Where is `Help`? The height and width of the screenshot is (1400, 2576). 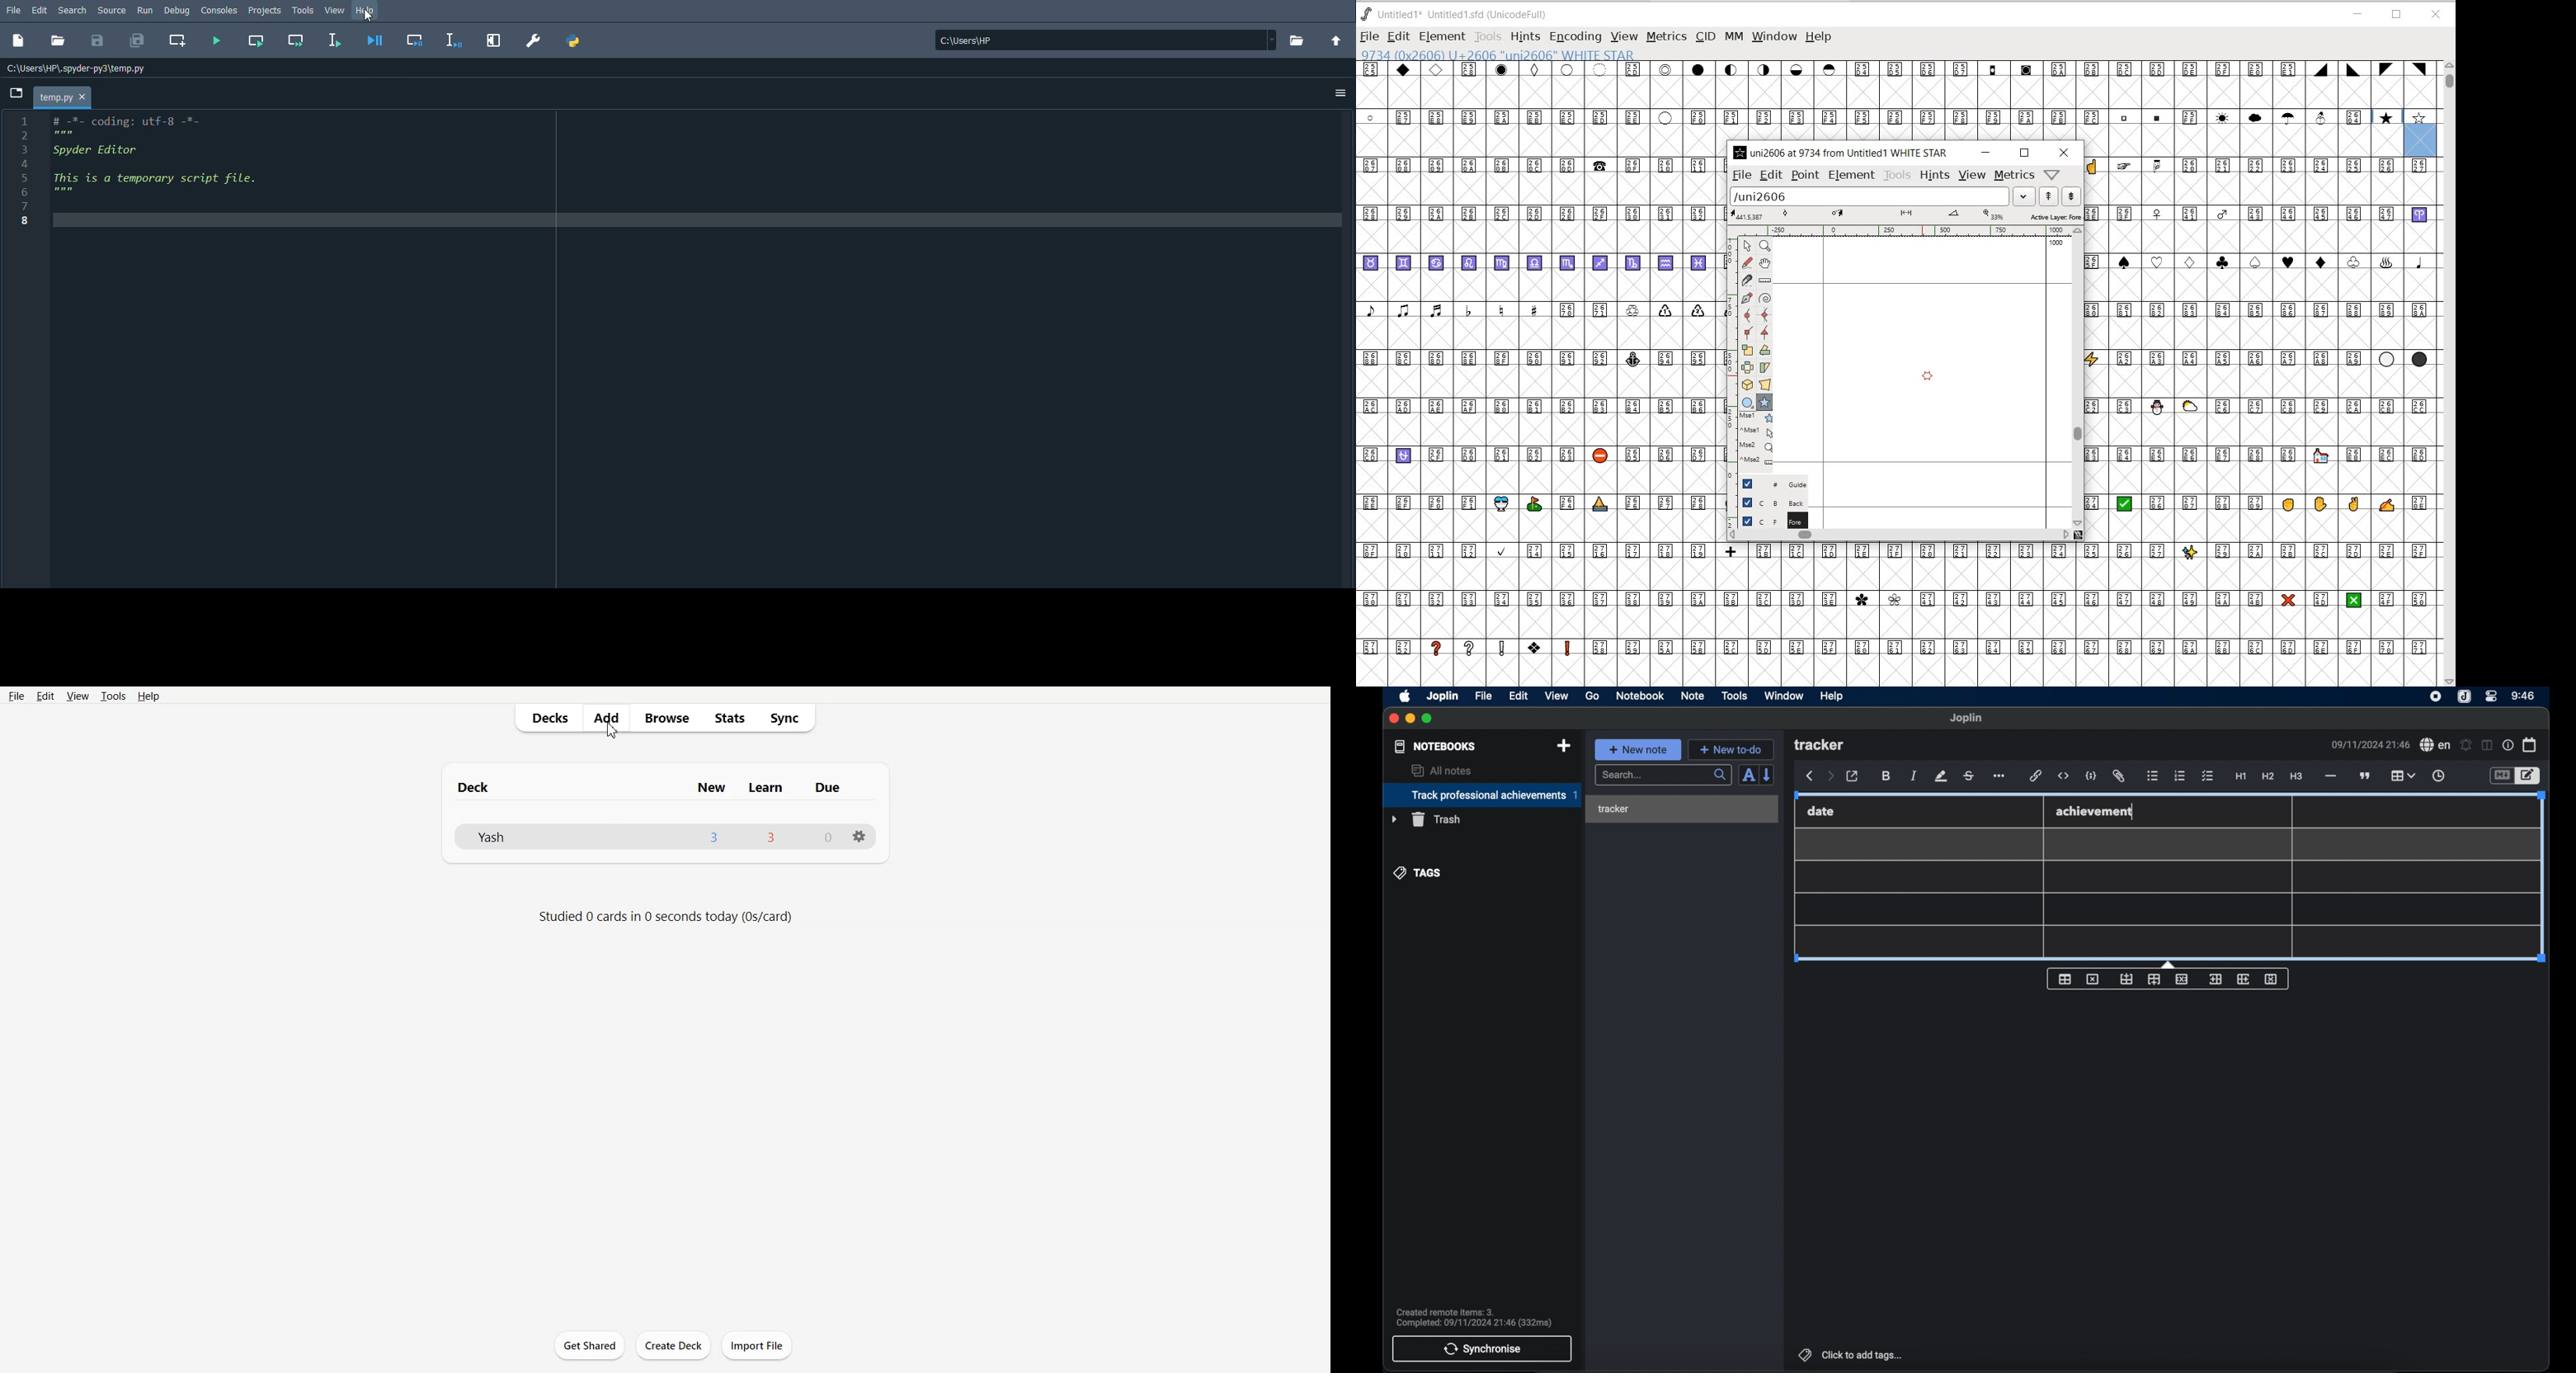 Help is located at coordinates (366, 12).